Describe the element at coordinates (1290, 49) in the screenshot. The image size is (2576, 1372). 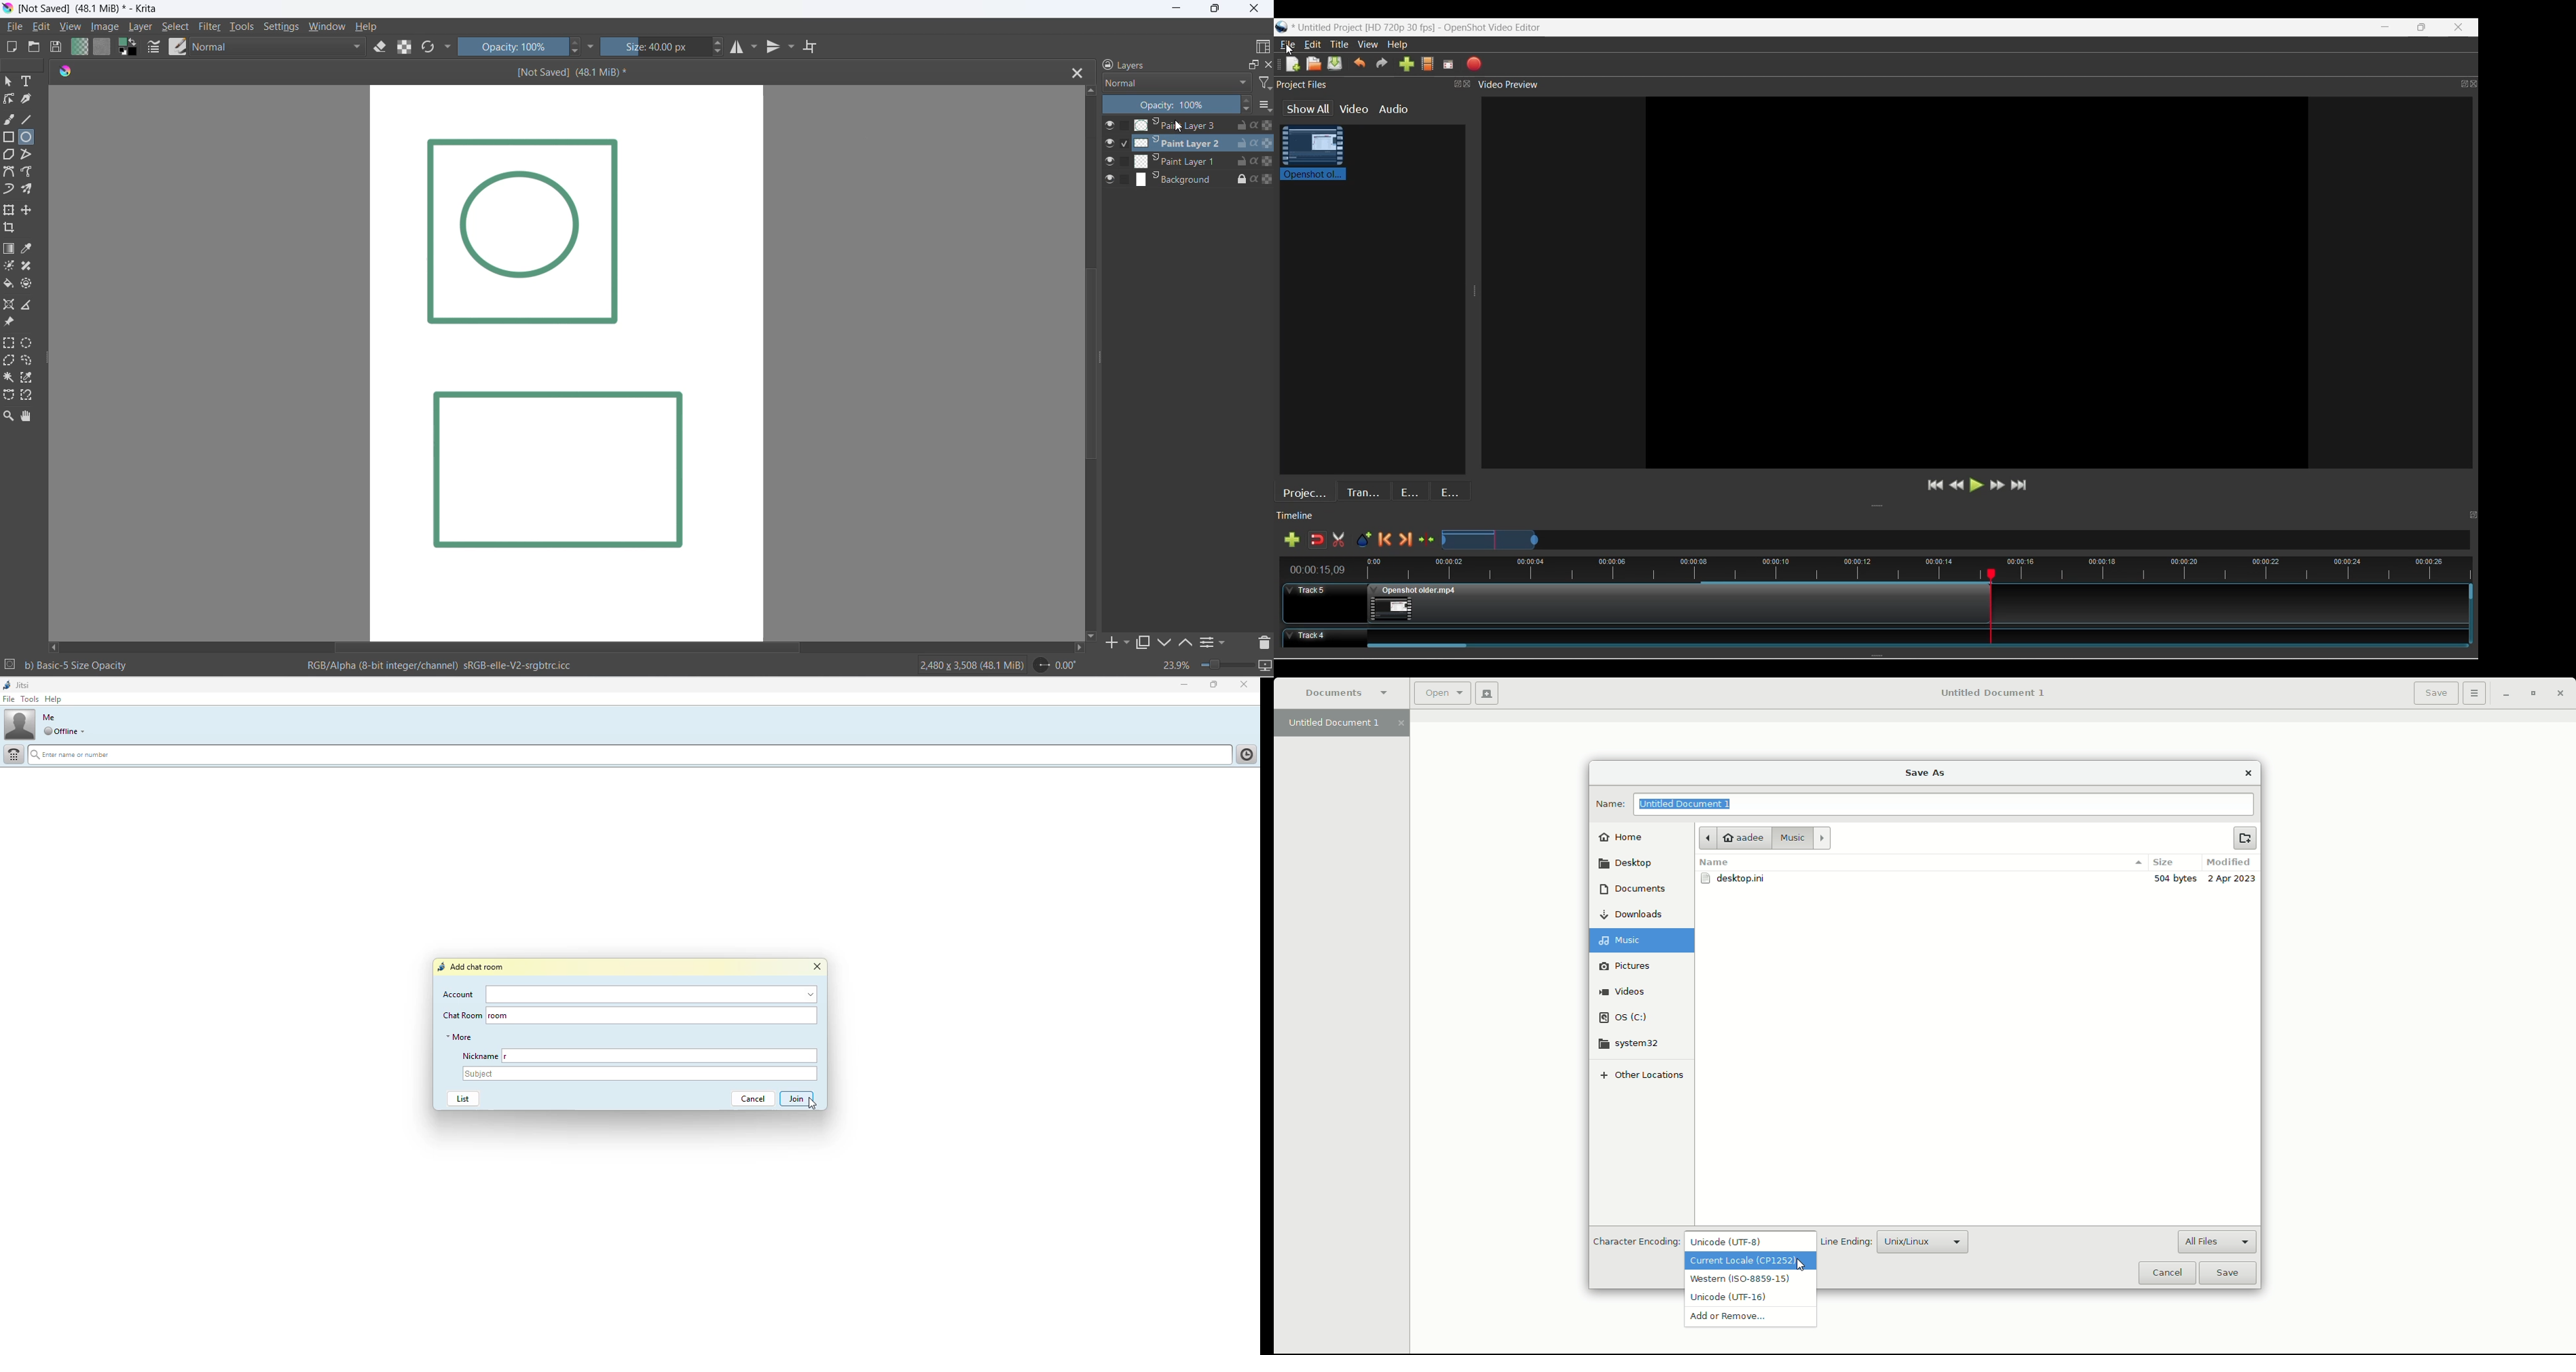
I see `Cursor clicking on File` at that location.